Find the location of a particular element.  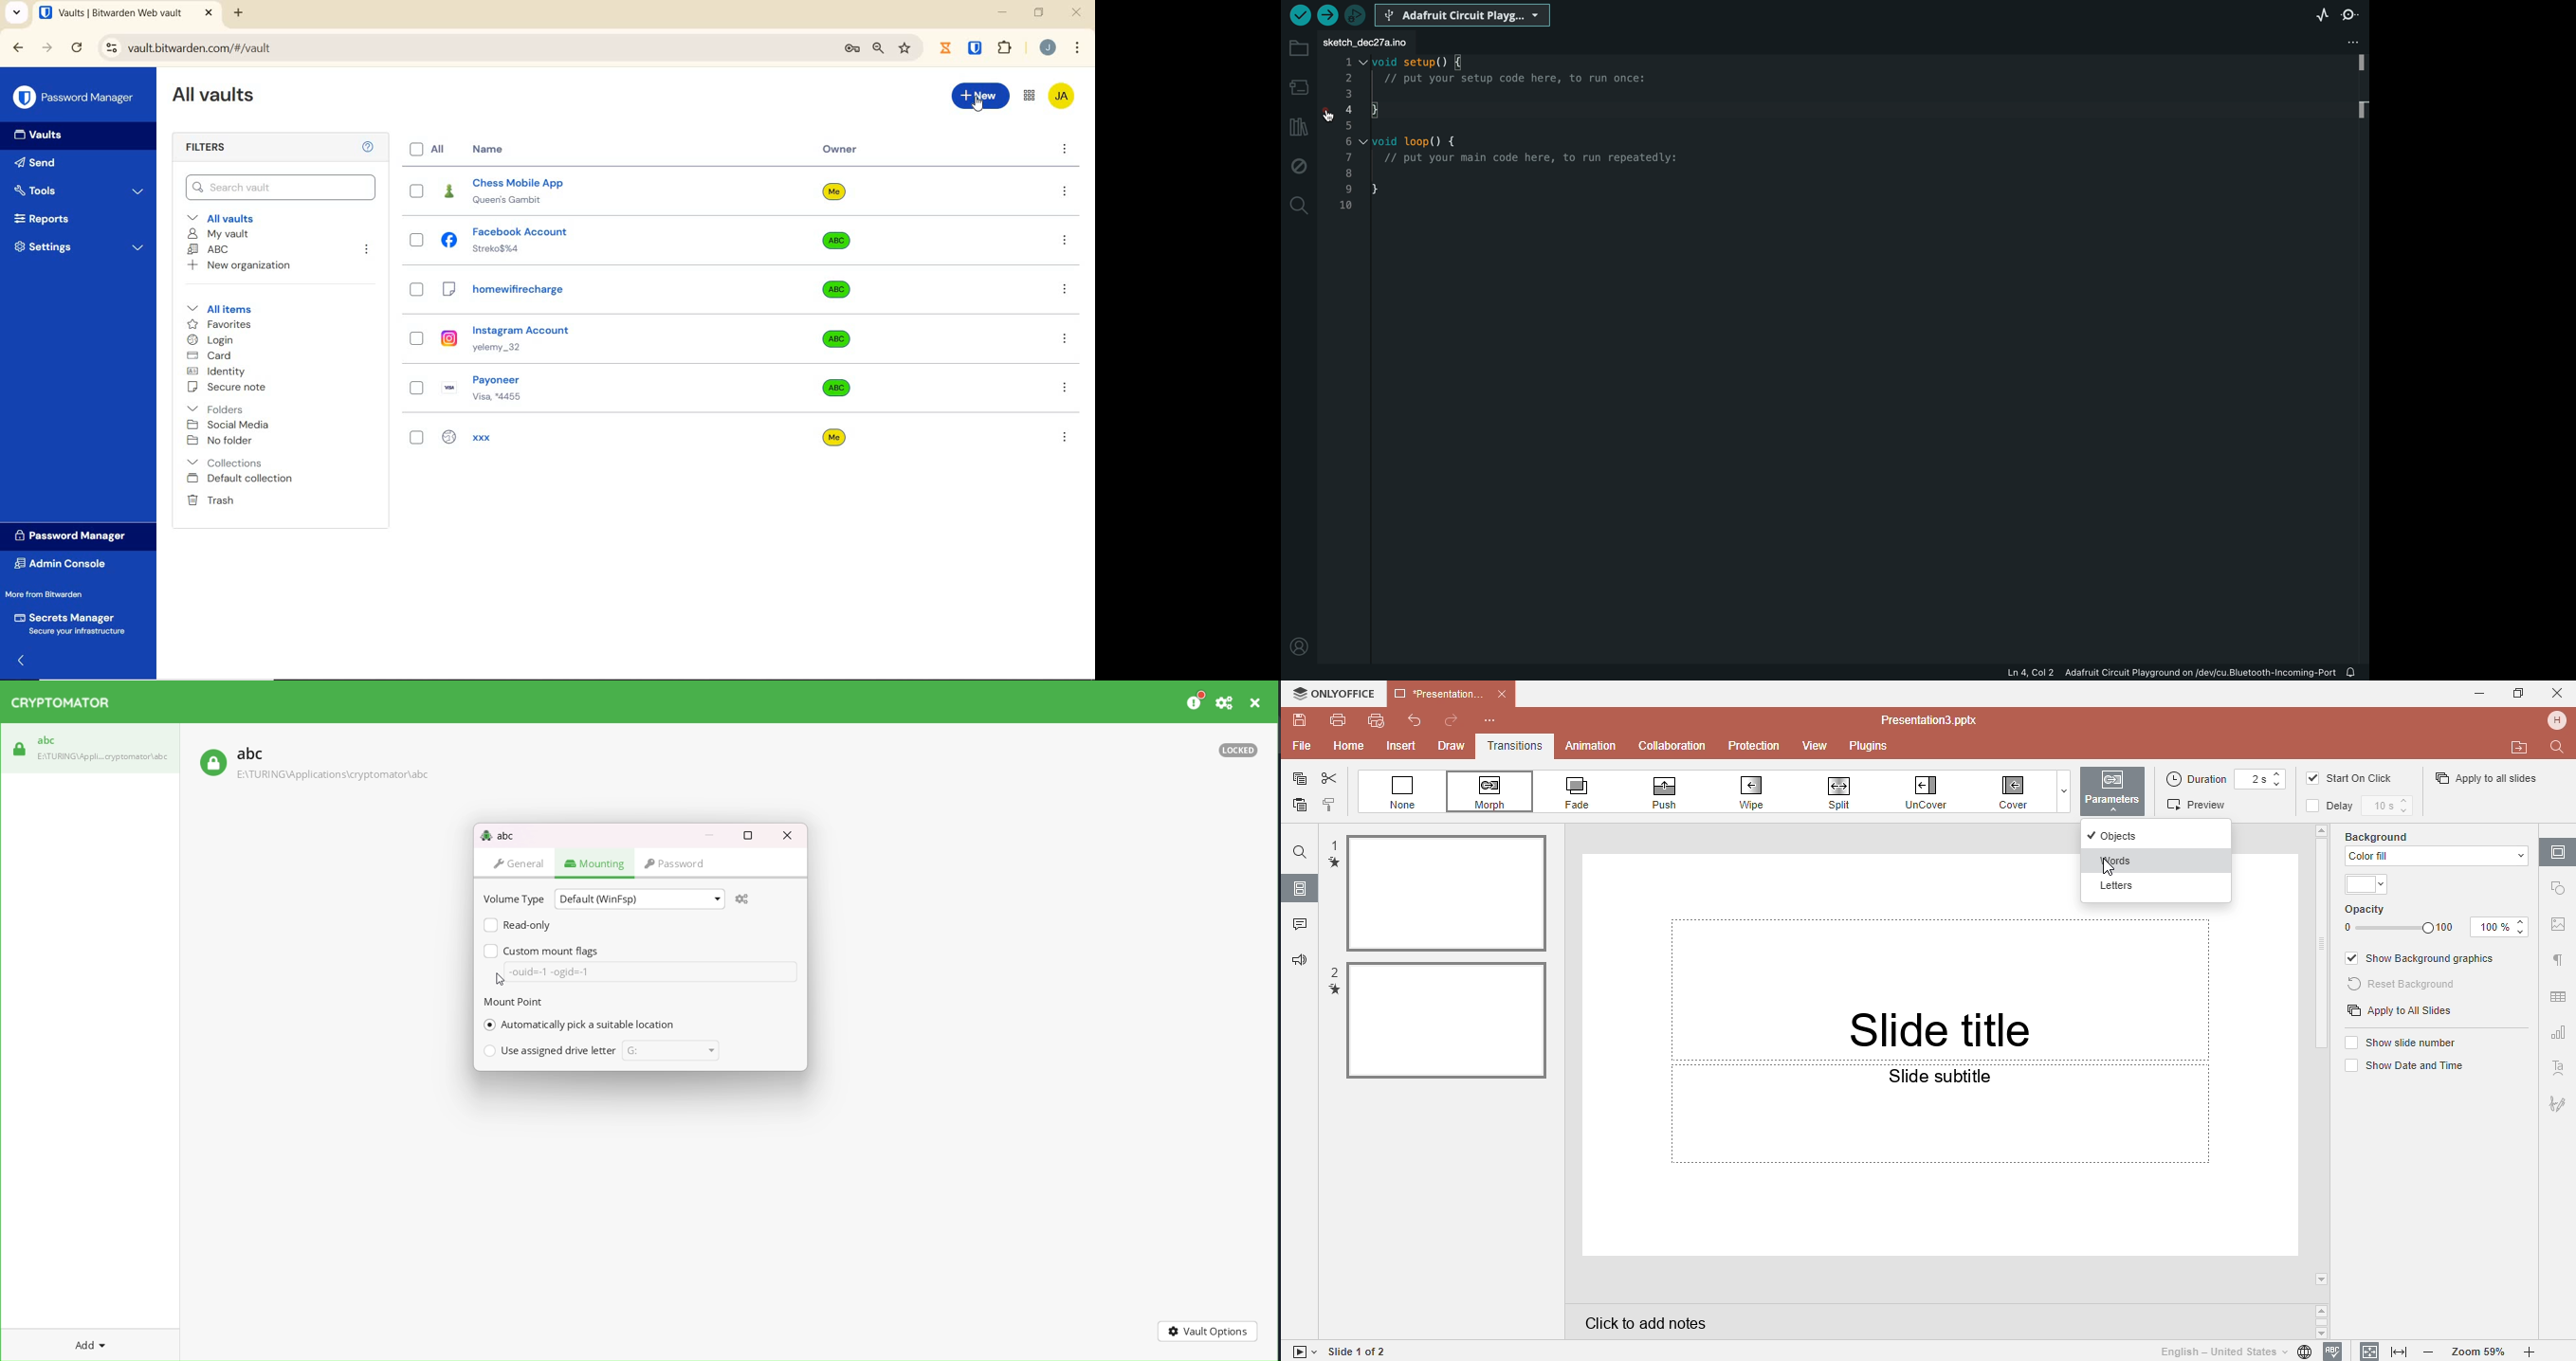

Owner Name is located at coordinates (831, 317).